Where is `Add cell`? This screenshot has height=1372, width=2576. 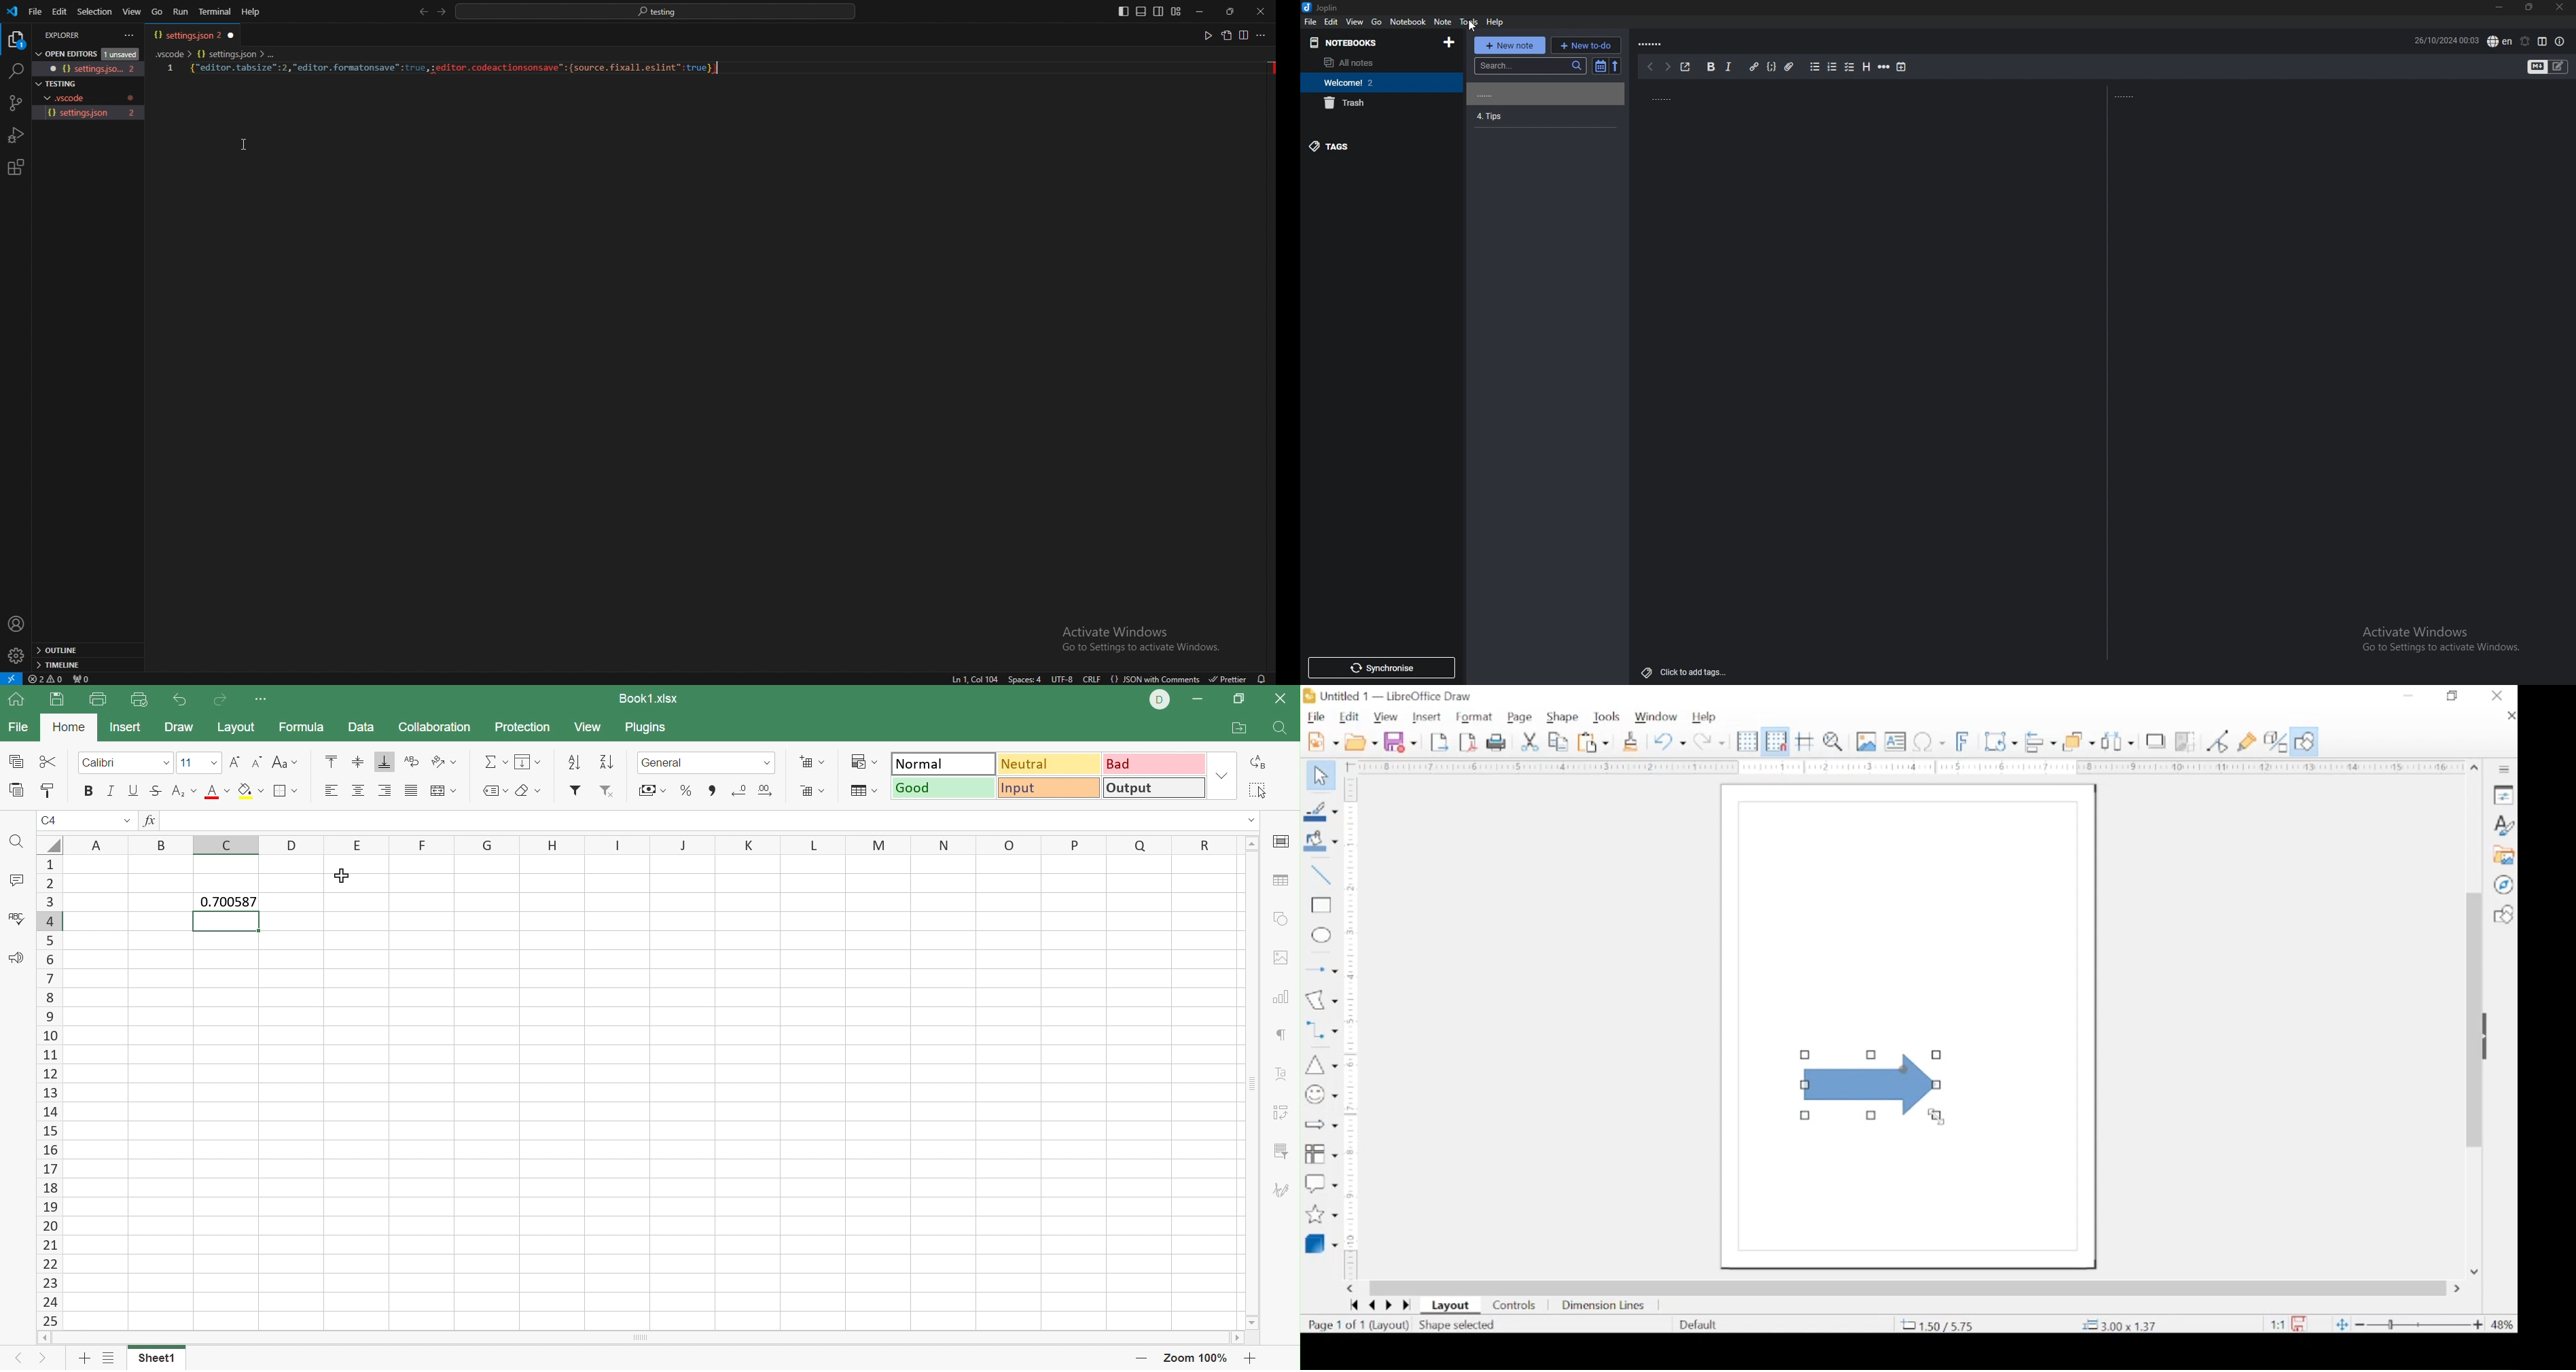
Add cell is located at coordinates (810, 761).